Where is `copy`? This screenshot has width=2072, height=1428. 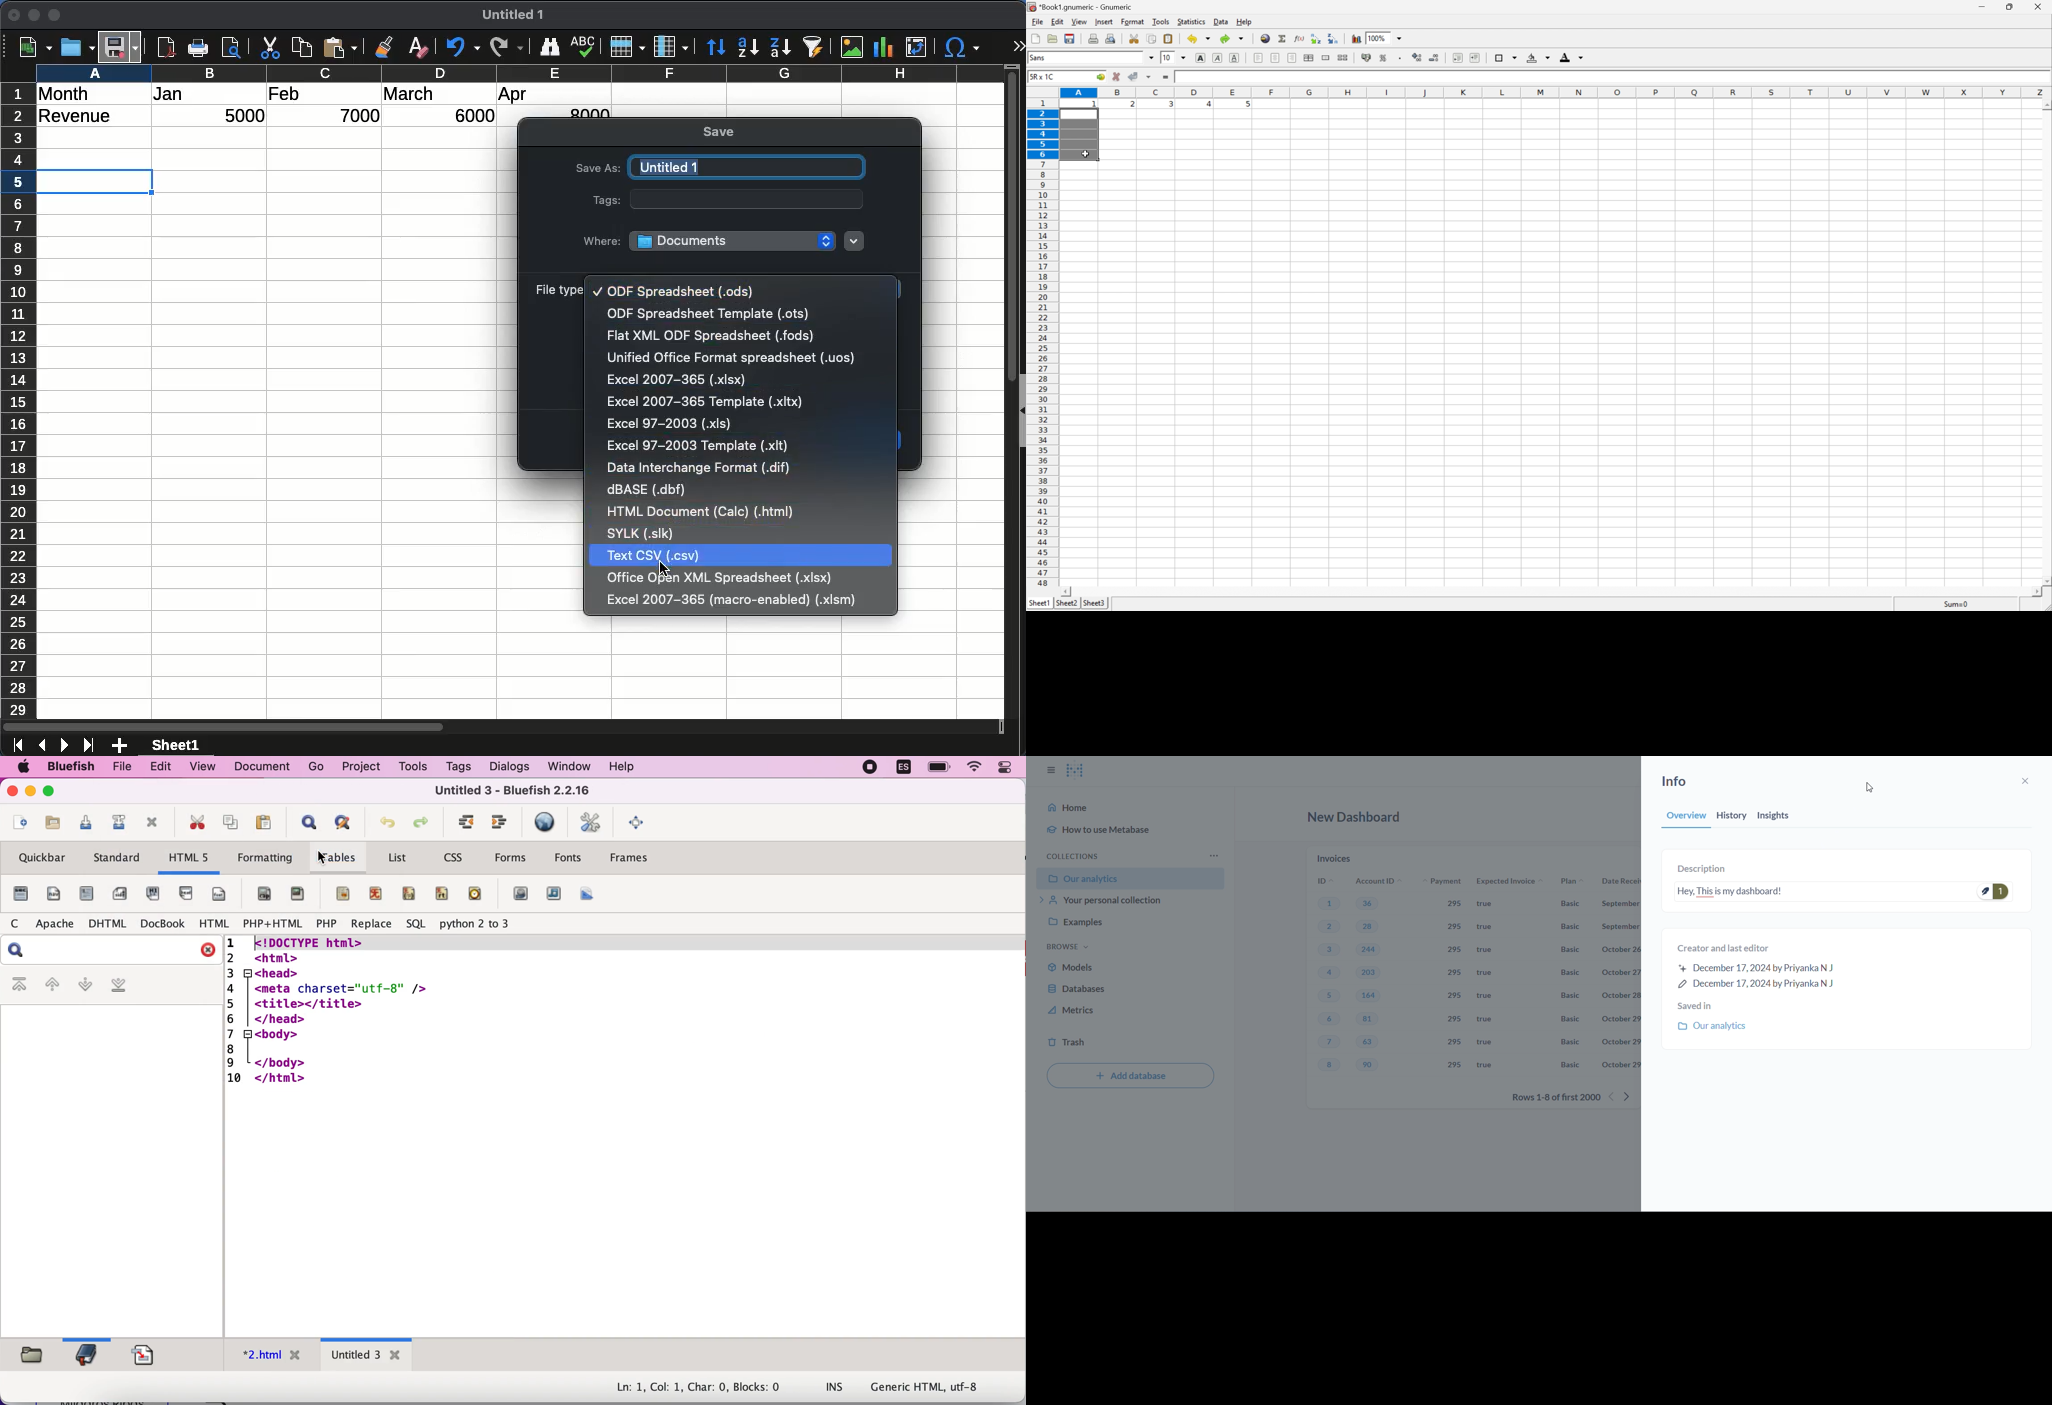 copy is located at coordinates (303, 48).